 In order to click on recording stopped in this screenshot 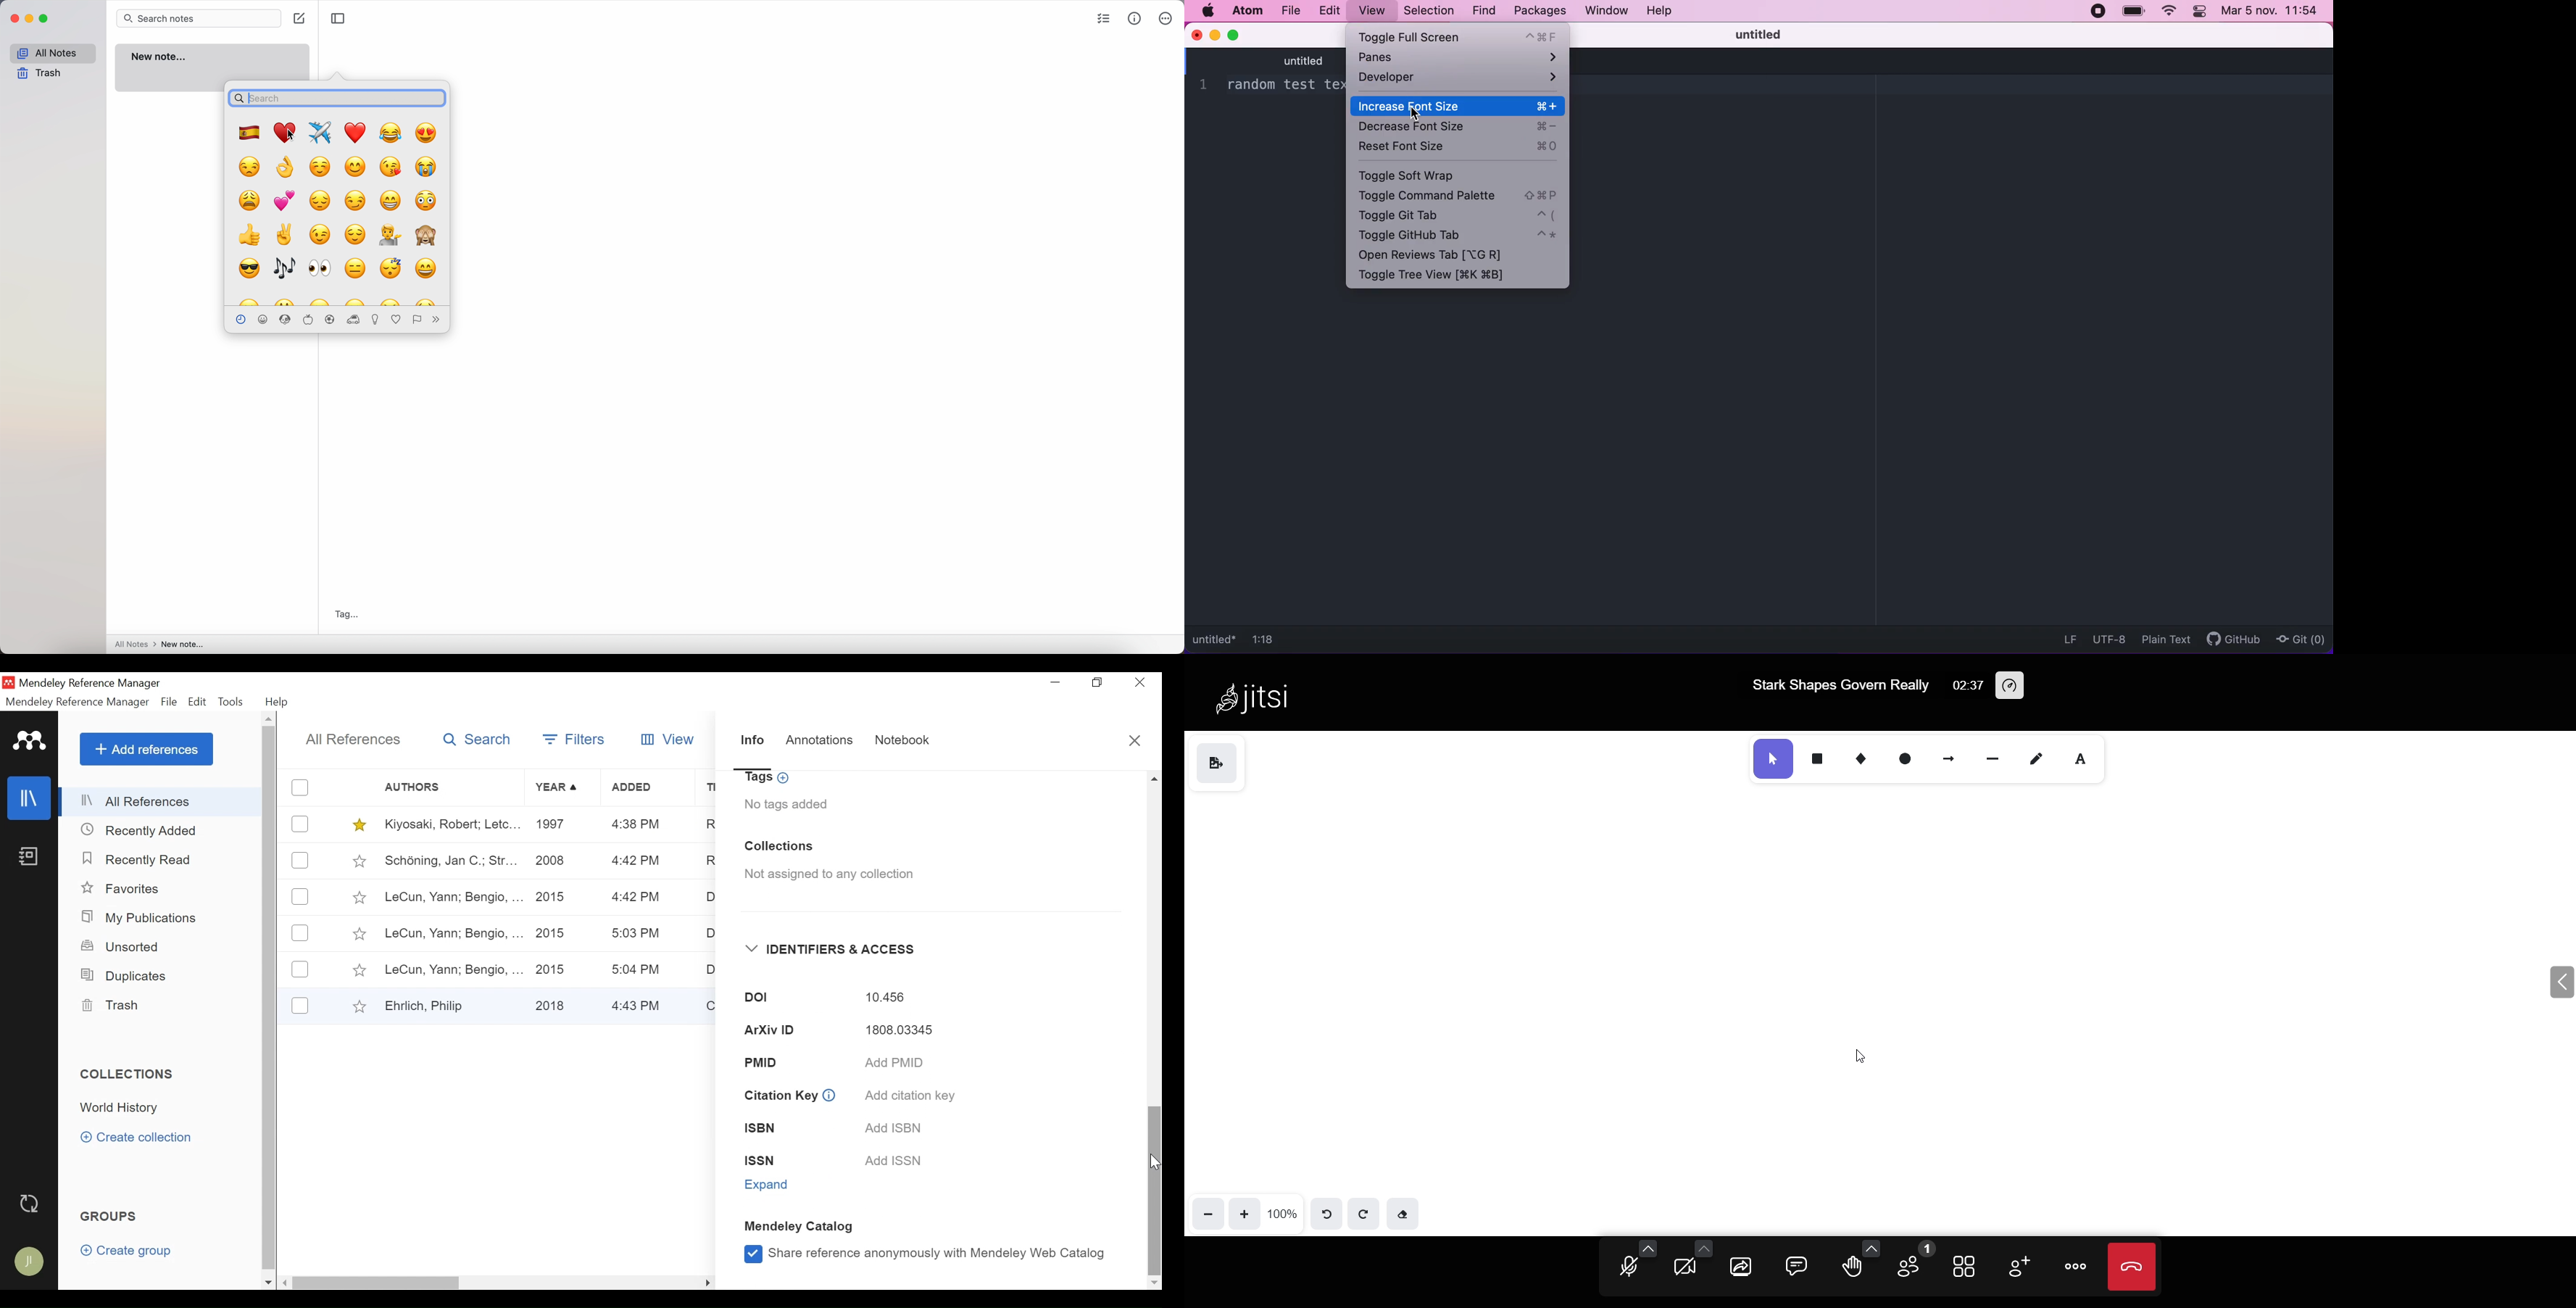, I will do `click(2101, 13)`.